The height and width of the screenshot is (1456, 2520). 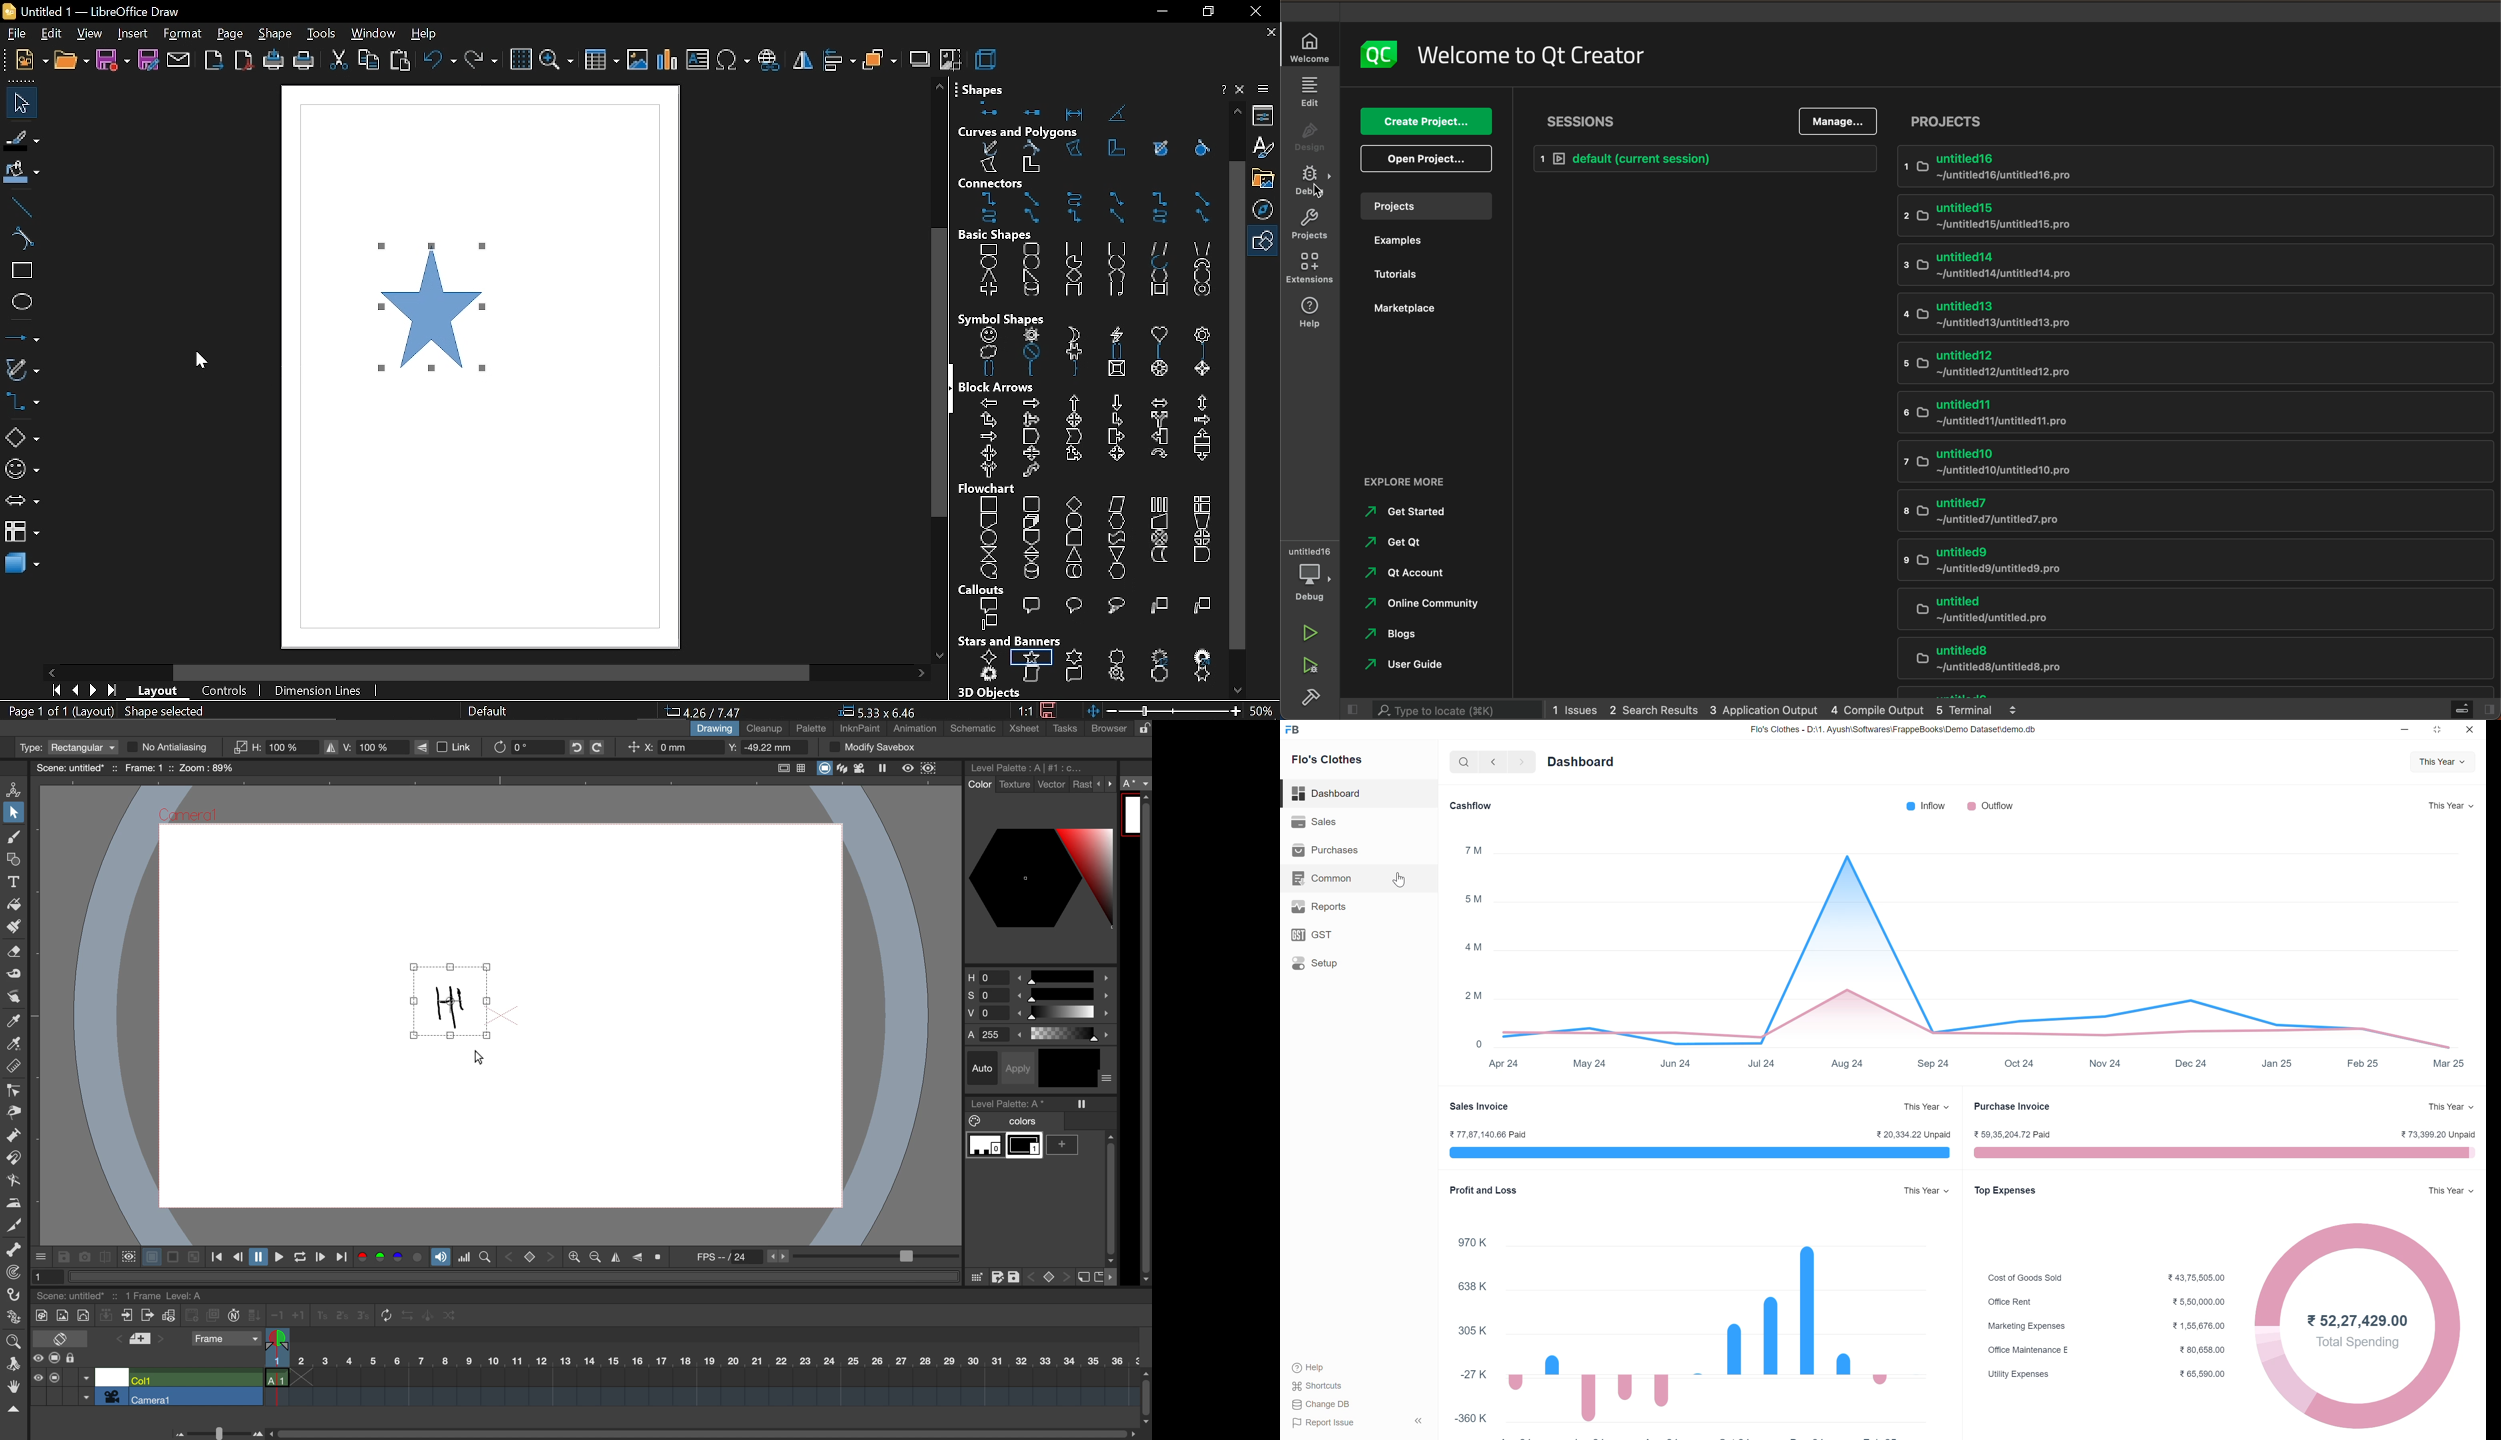 I want to click on block arrows, so click(x=1094, y=435).